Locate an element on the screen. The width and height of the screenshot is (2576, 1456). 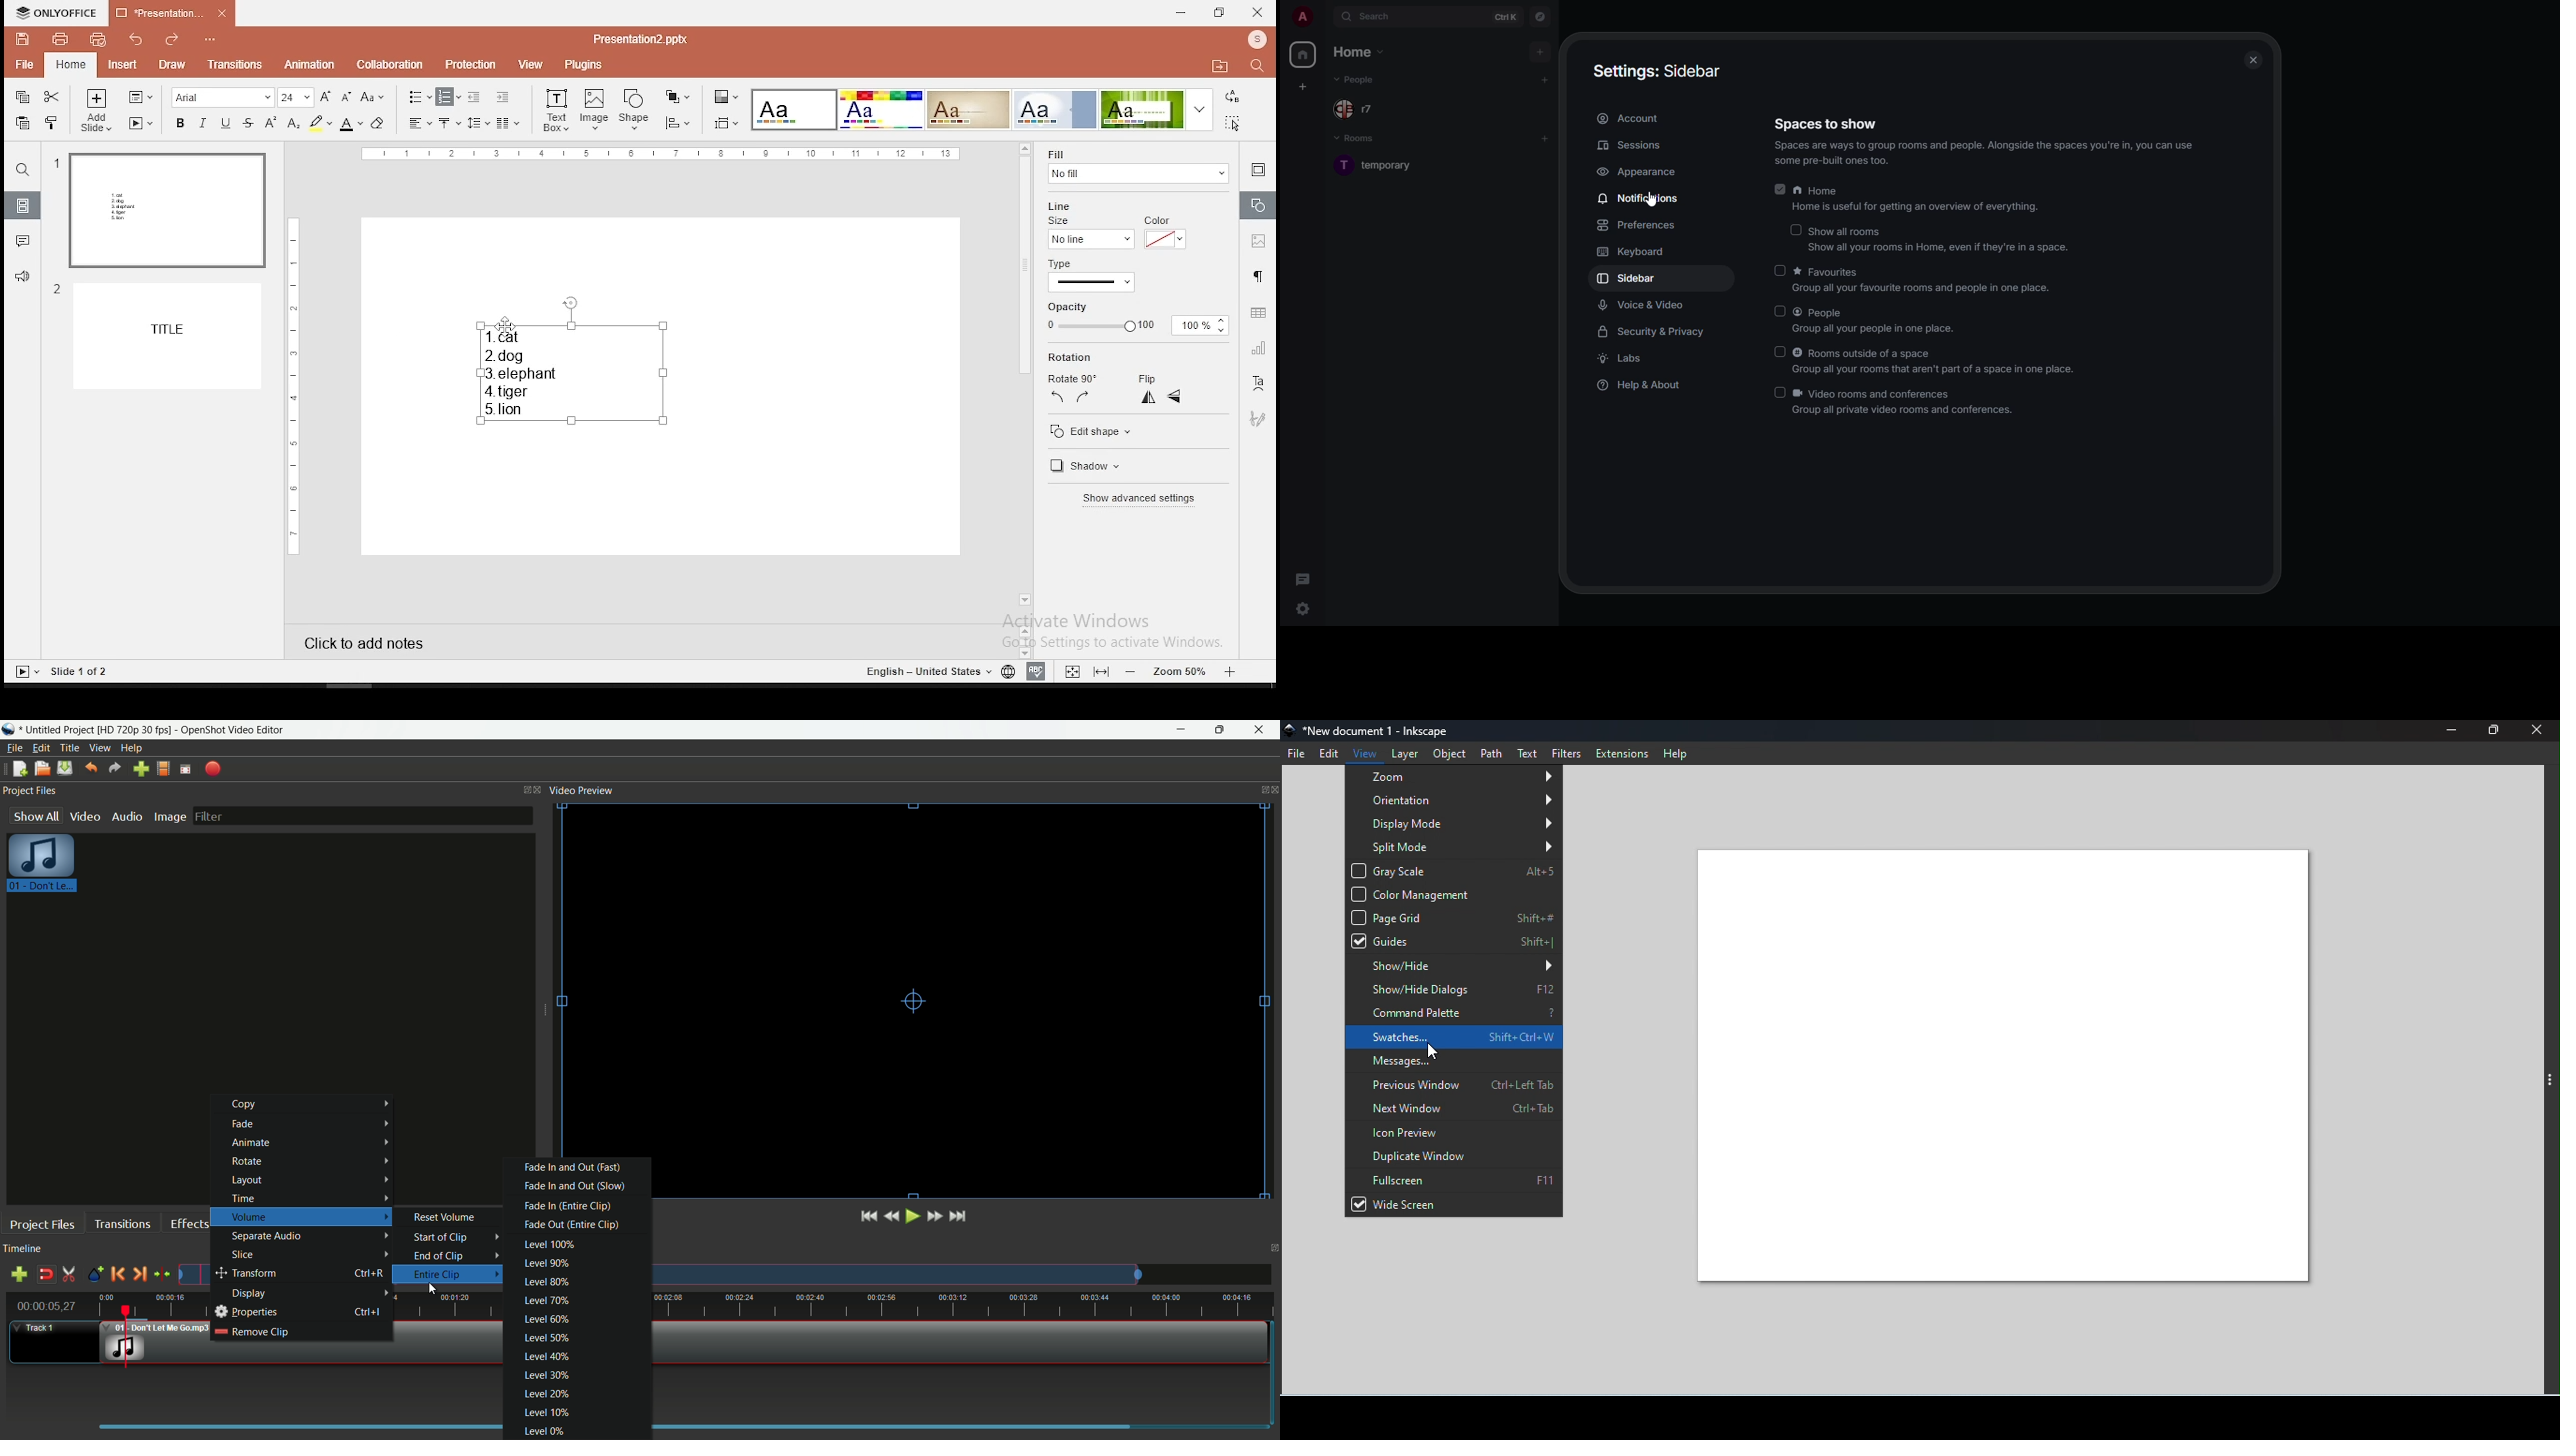
paste is located at coordinates (24, 124).